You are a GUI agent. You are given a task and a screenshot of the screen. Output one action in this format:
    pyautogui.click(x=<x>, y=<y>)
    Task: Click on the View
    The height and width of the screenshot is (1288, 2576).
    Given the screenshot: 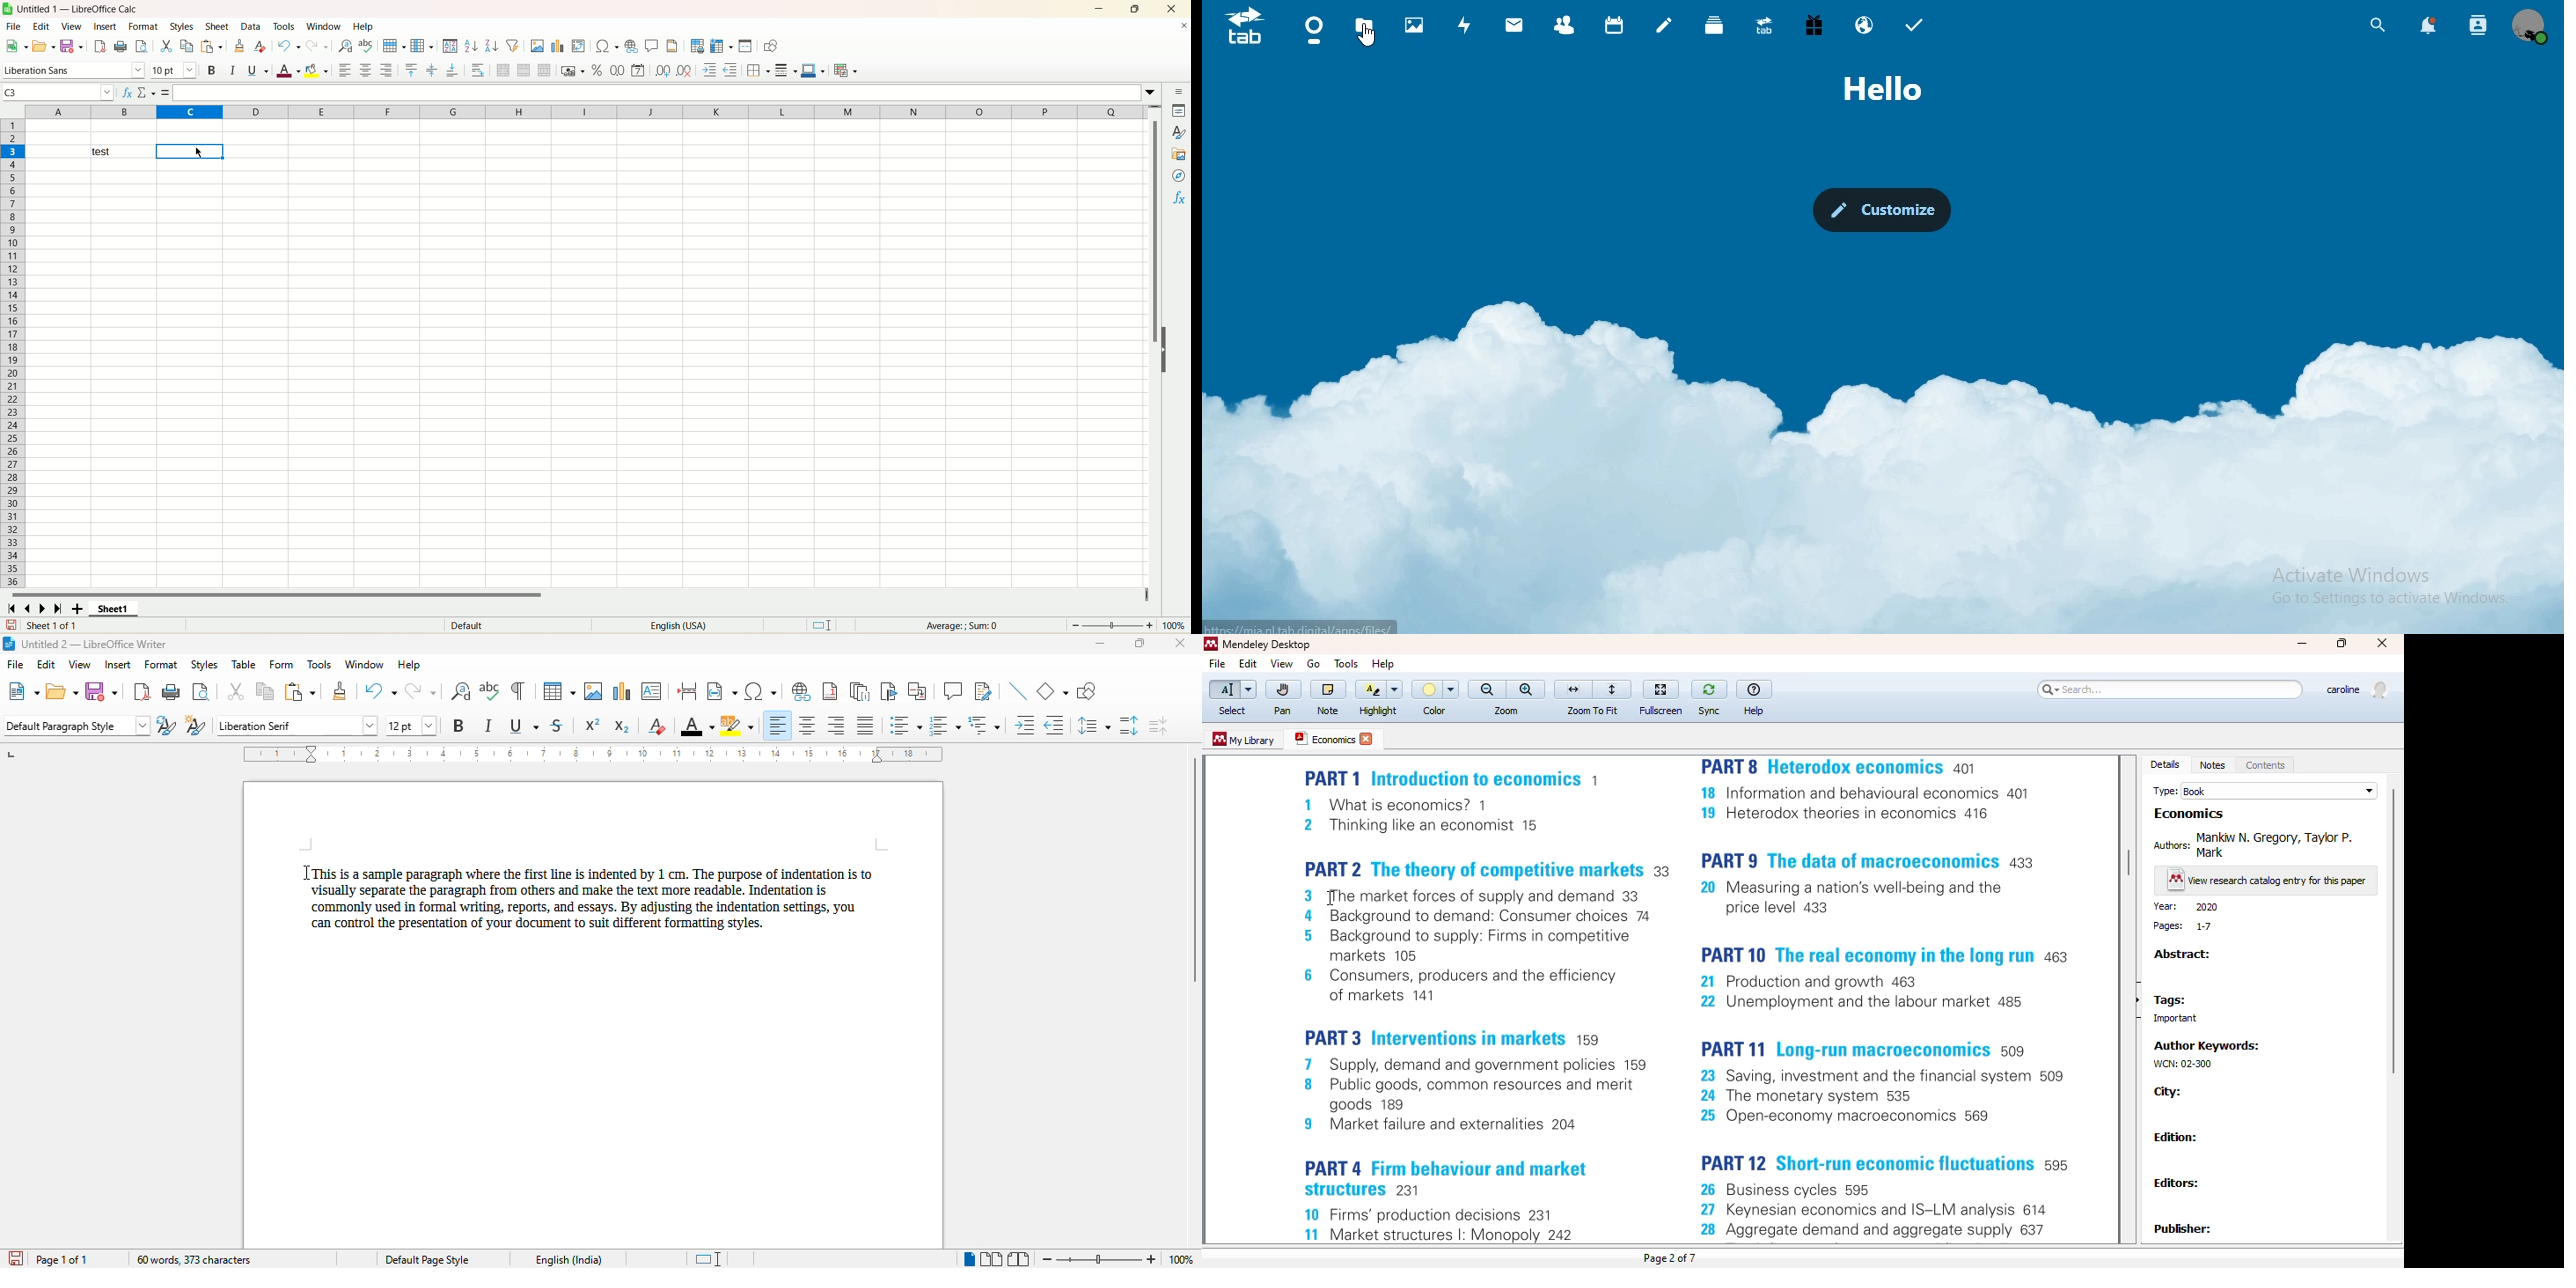 What is the action you would take?
    pyautogui.click(x=1282, y=663)
    